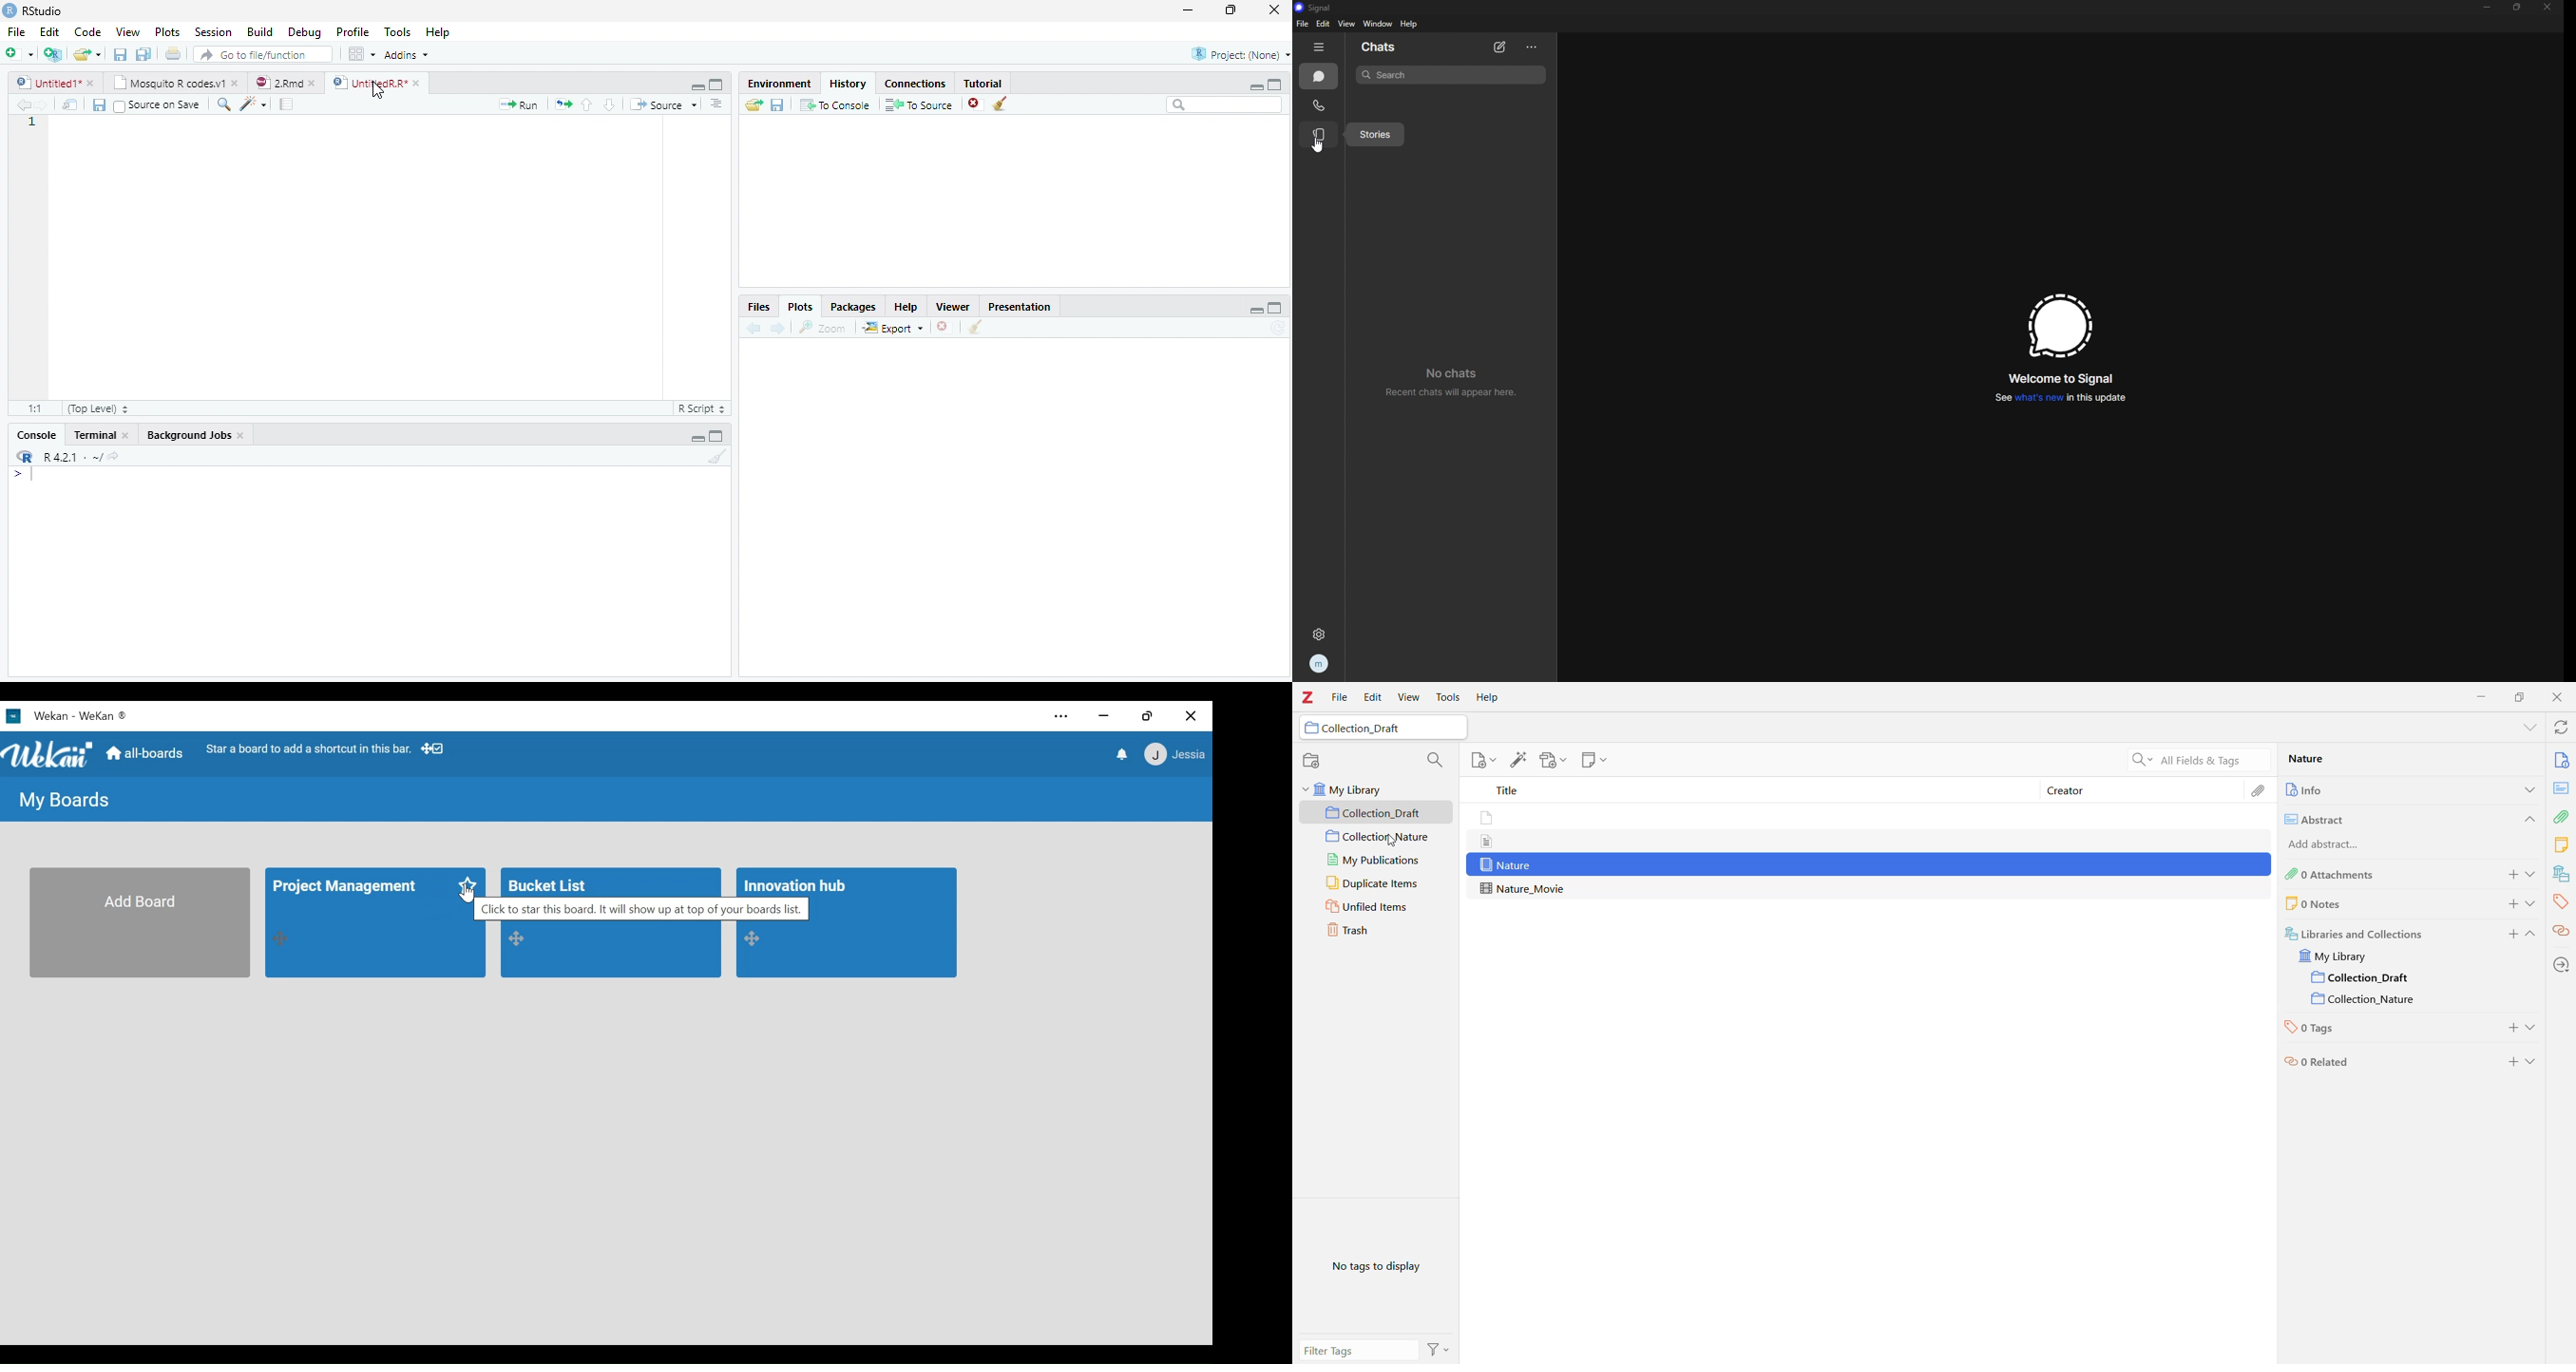 The width and height of the screenshot is (2576, 1372). What do you see at coordinates (12, 473) in the screenshot?
I see `>` at bounding box center [12, 473].